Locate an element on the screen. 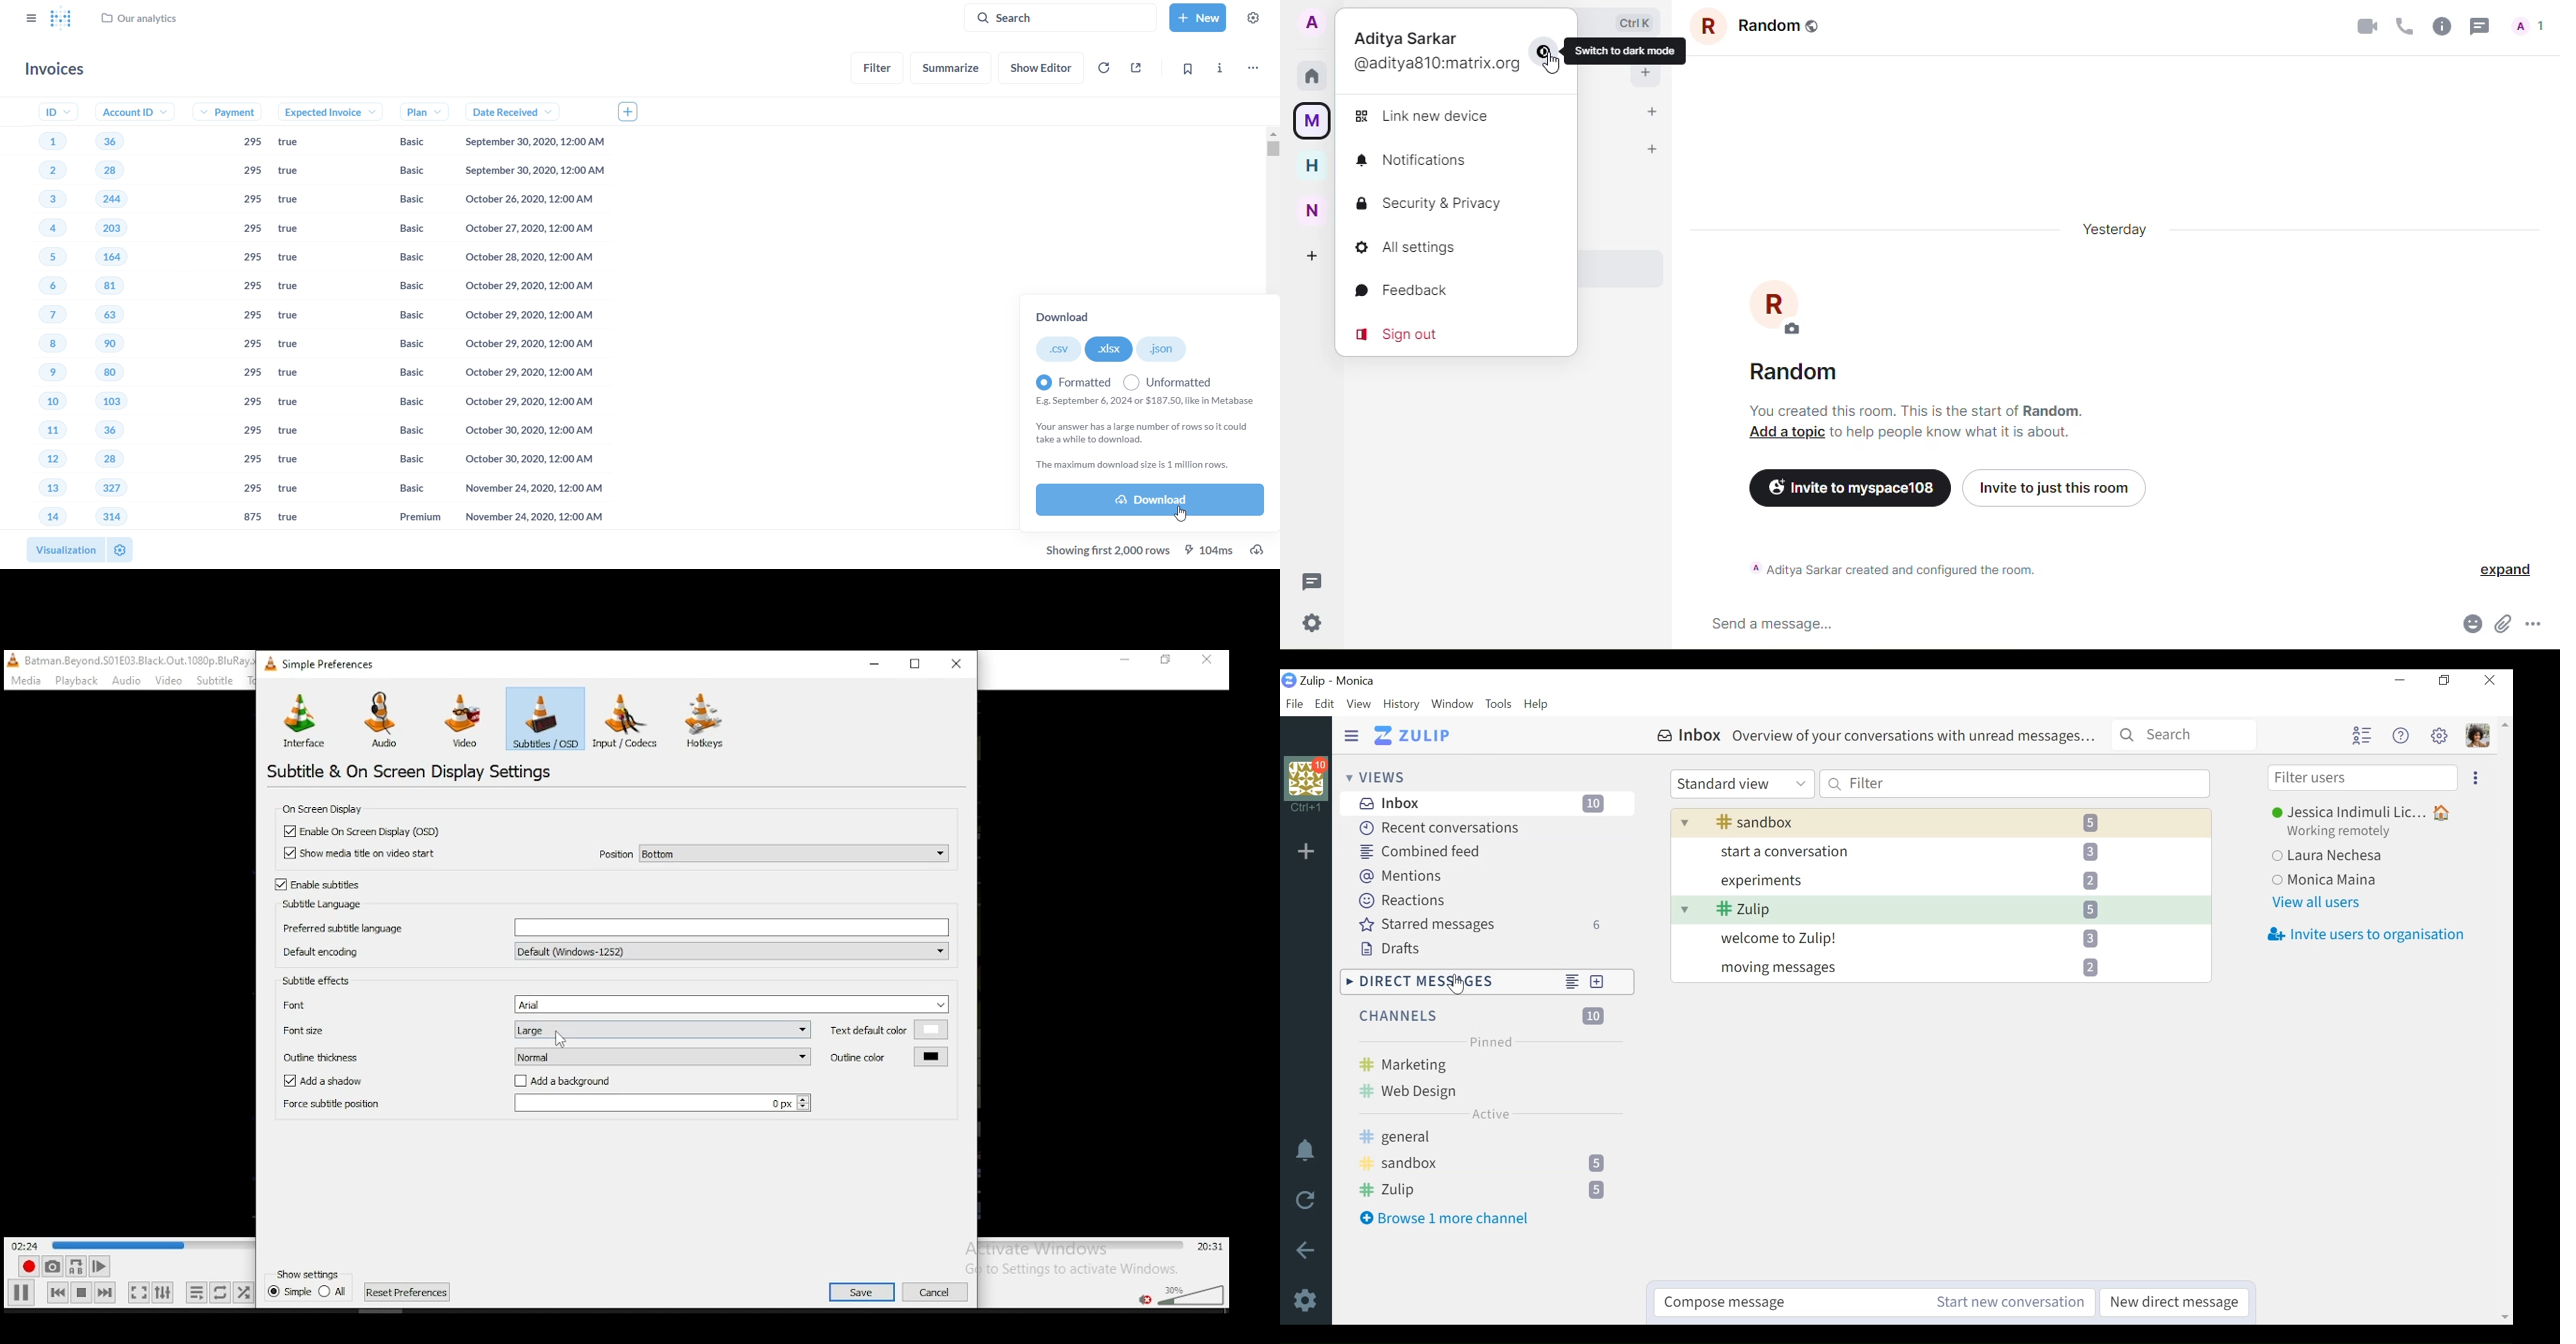  cursor is located at coordinates (561, 1038).